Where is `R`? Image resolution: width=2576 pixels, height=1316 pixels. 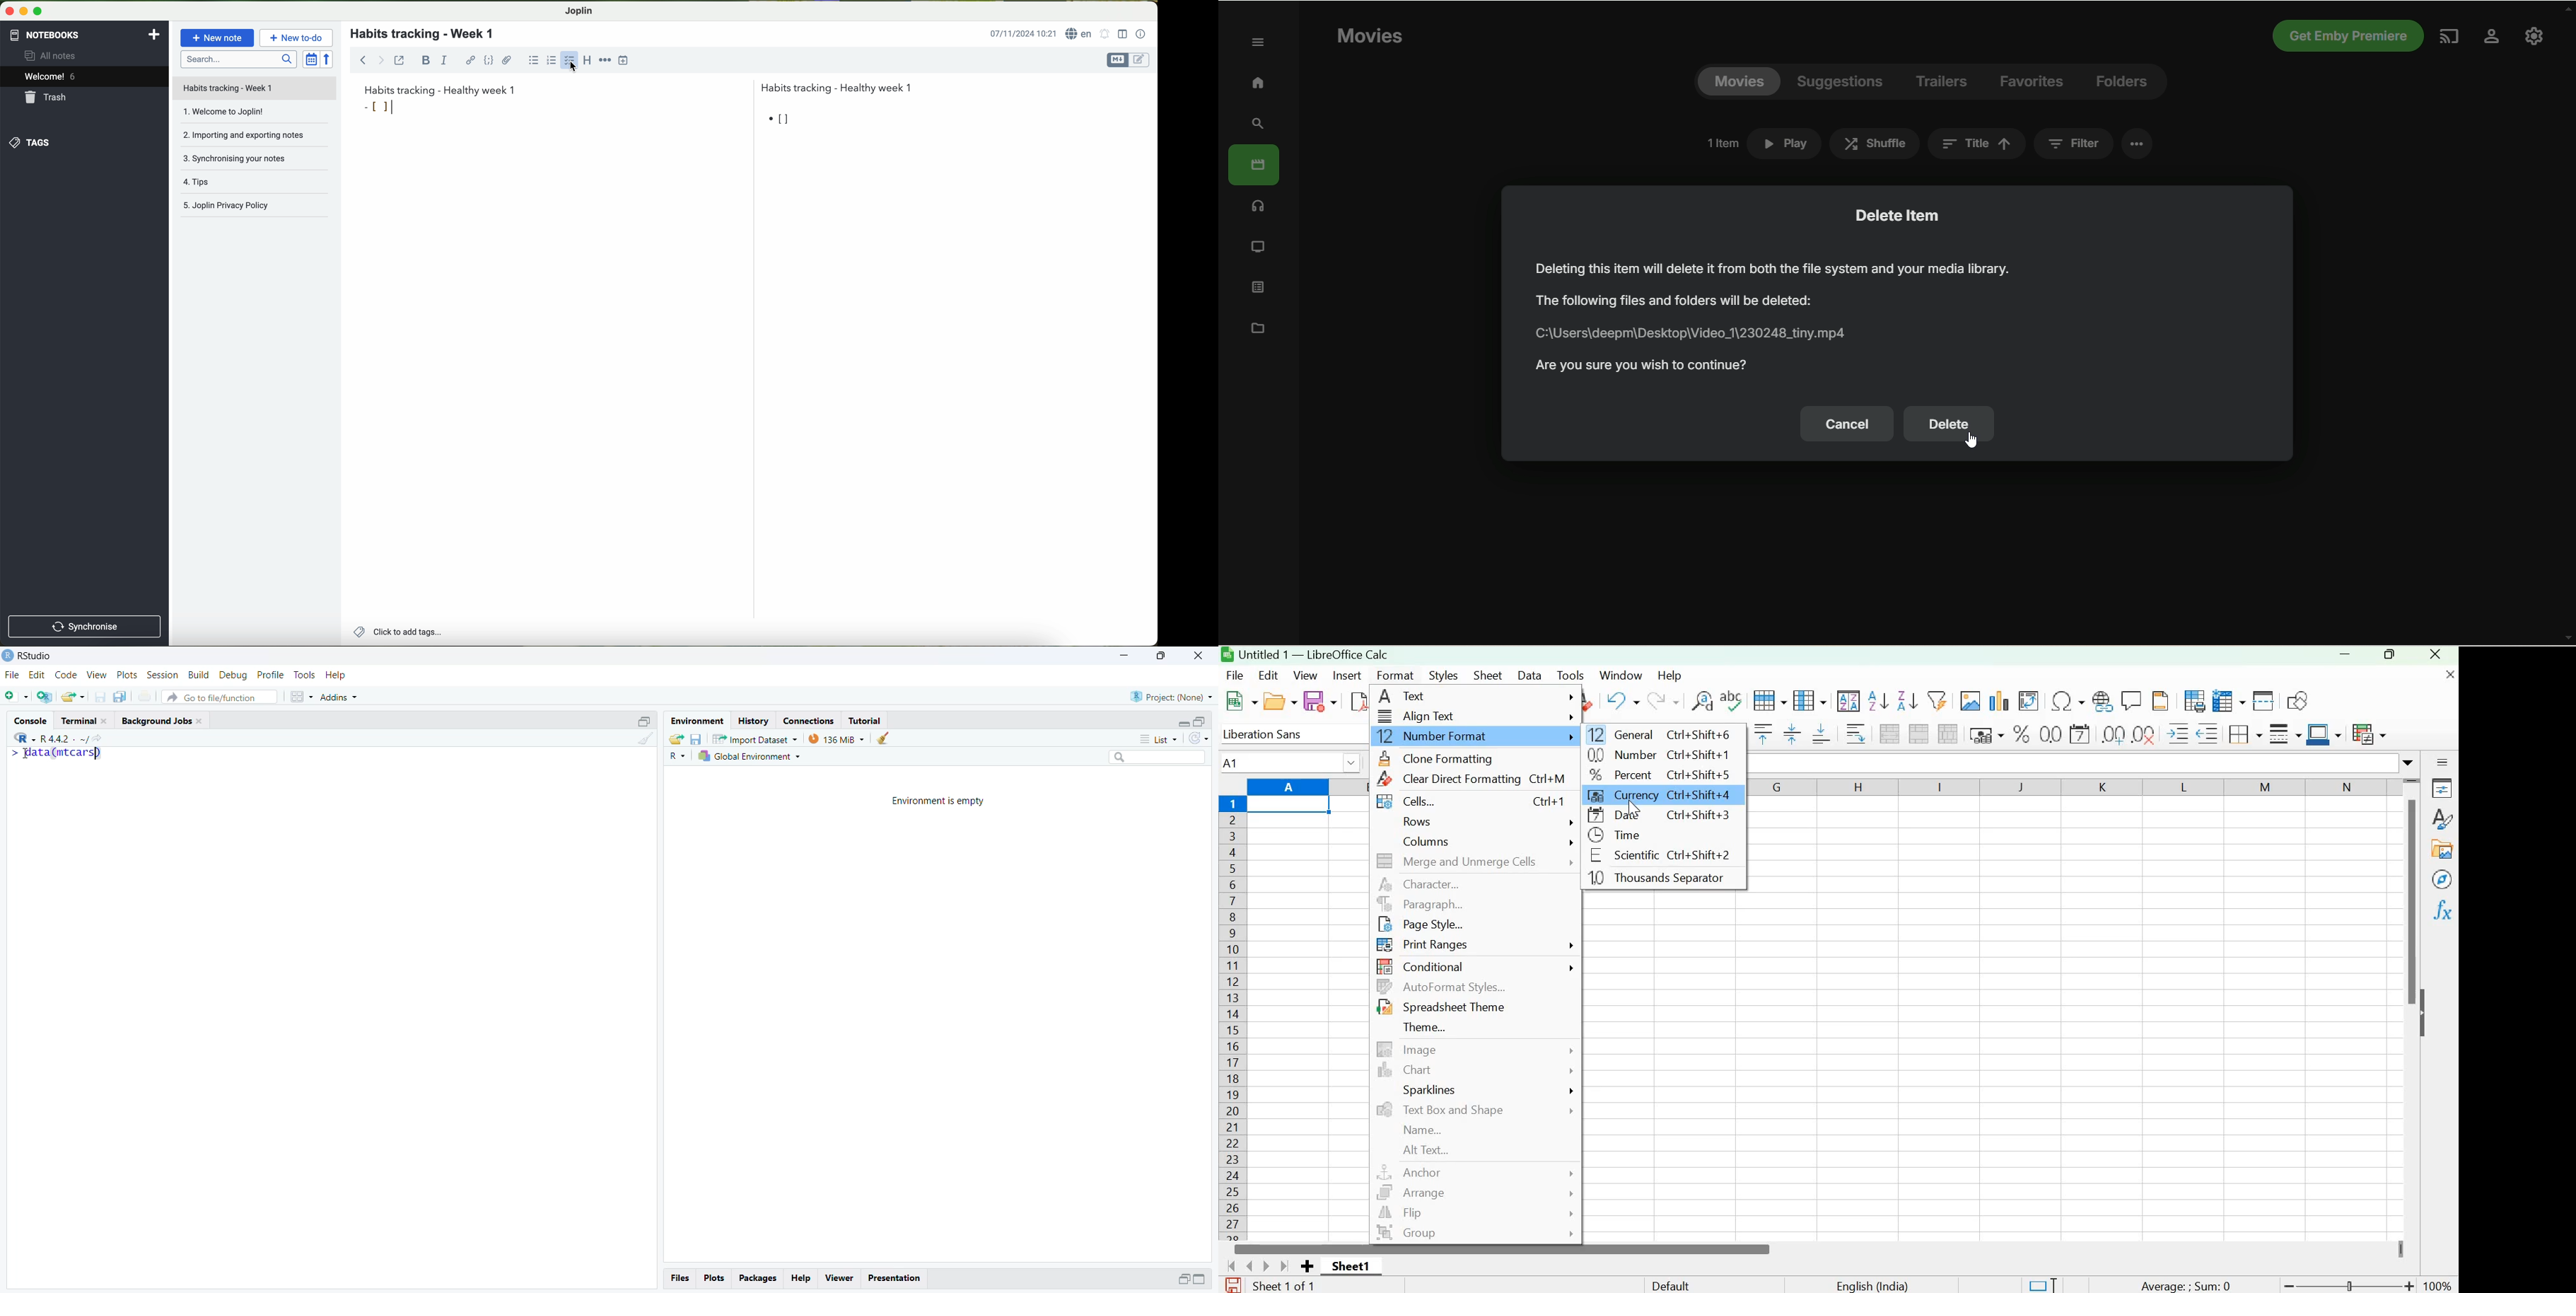 R is located at coordinates (679, 756).